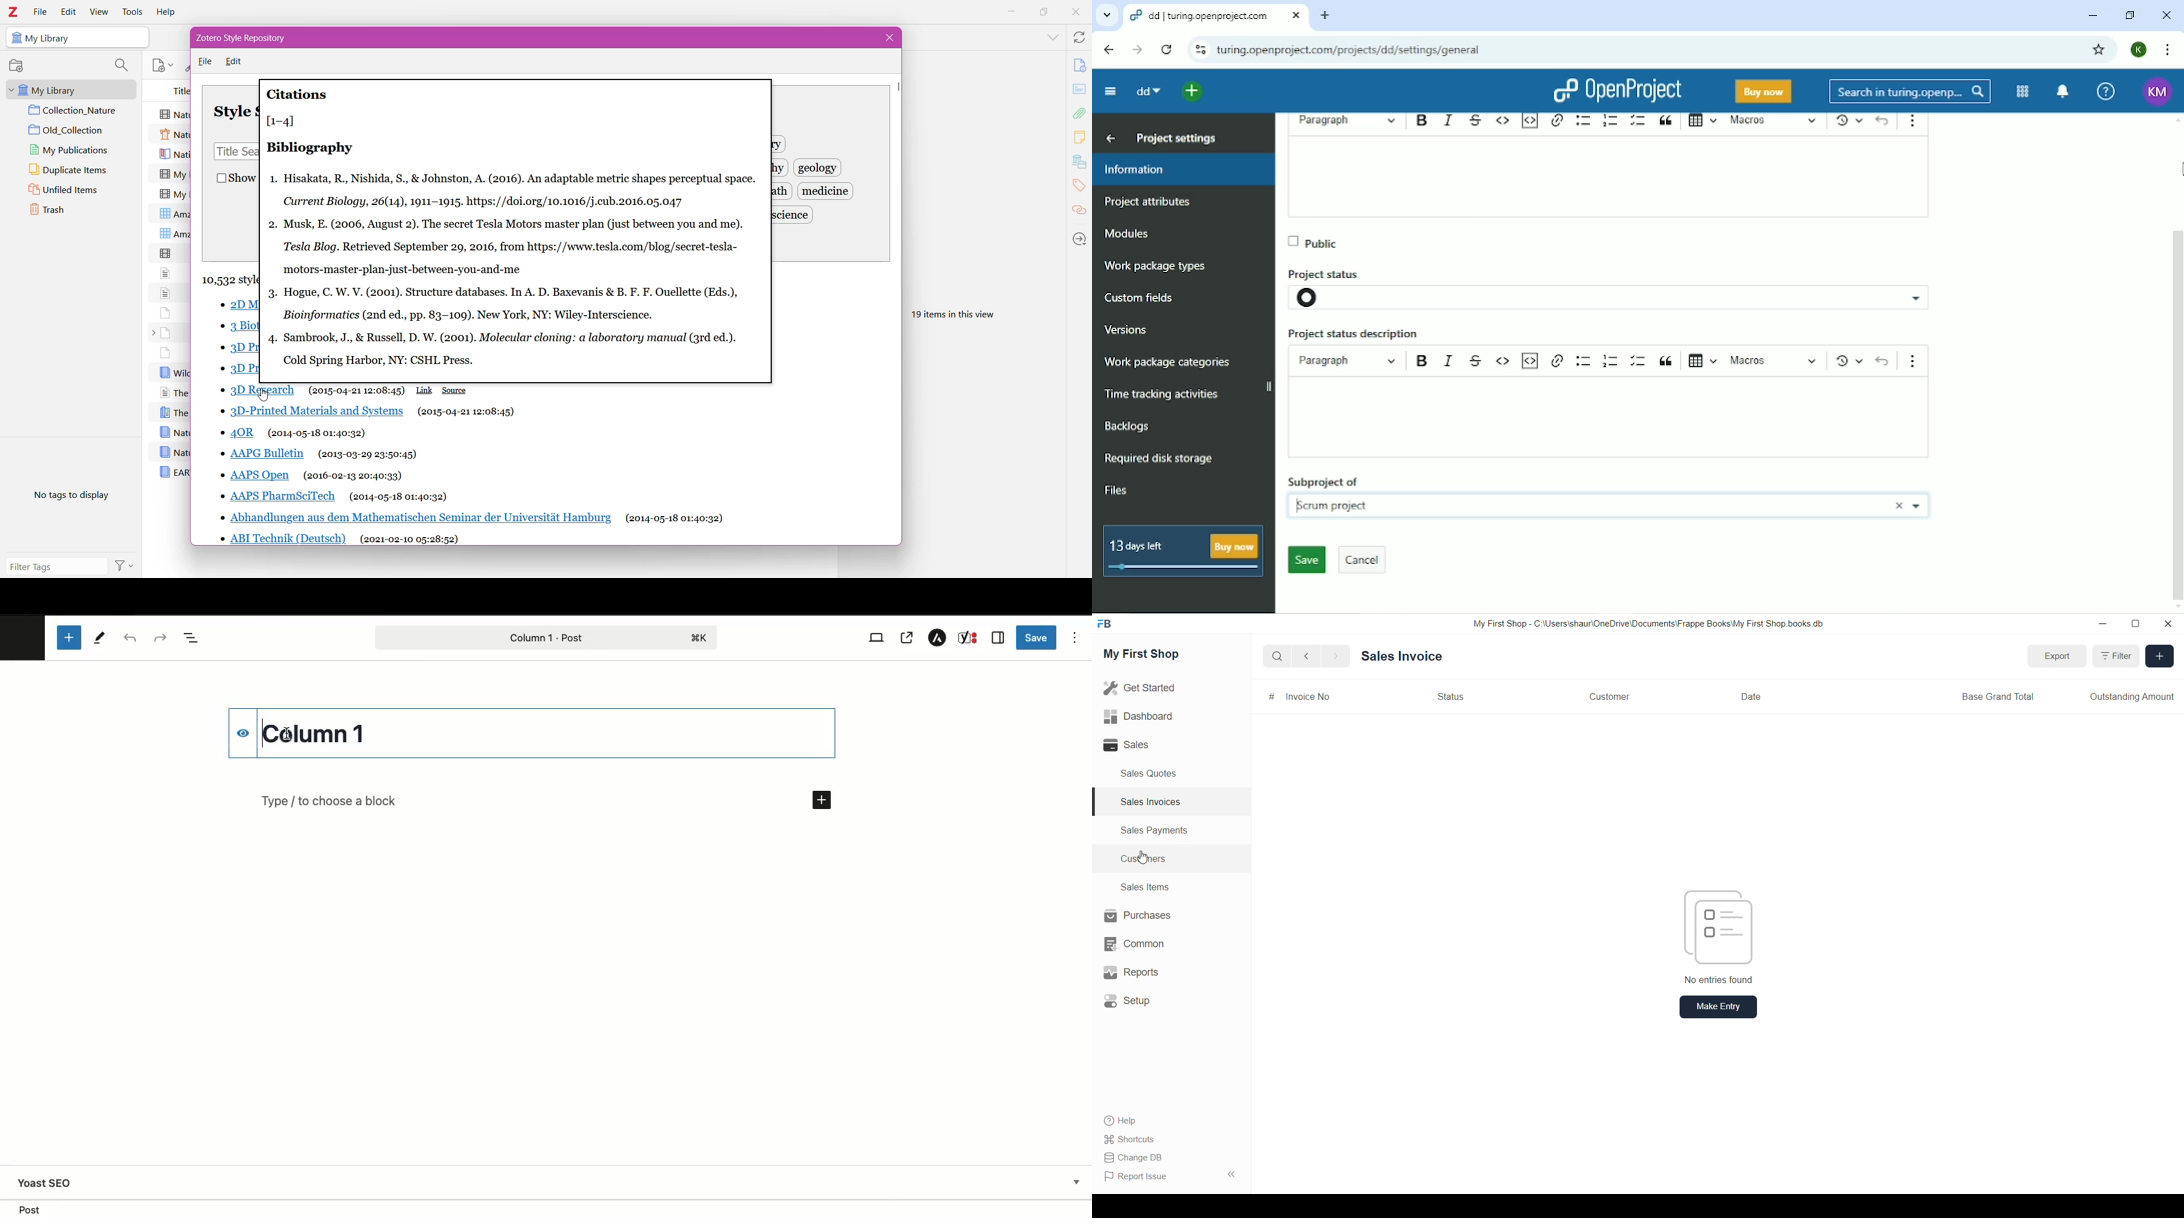  I want to click on Save, so click(1037, 637).